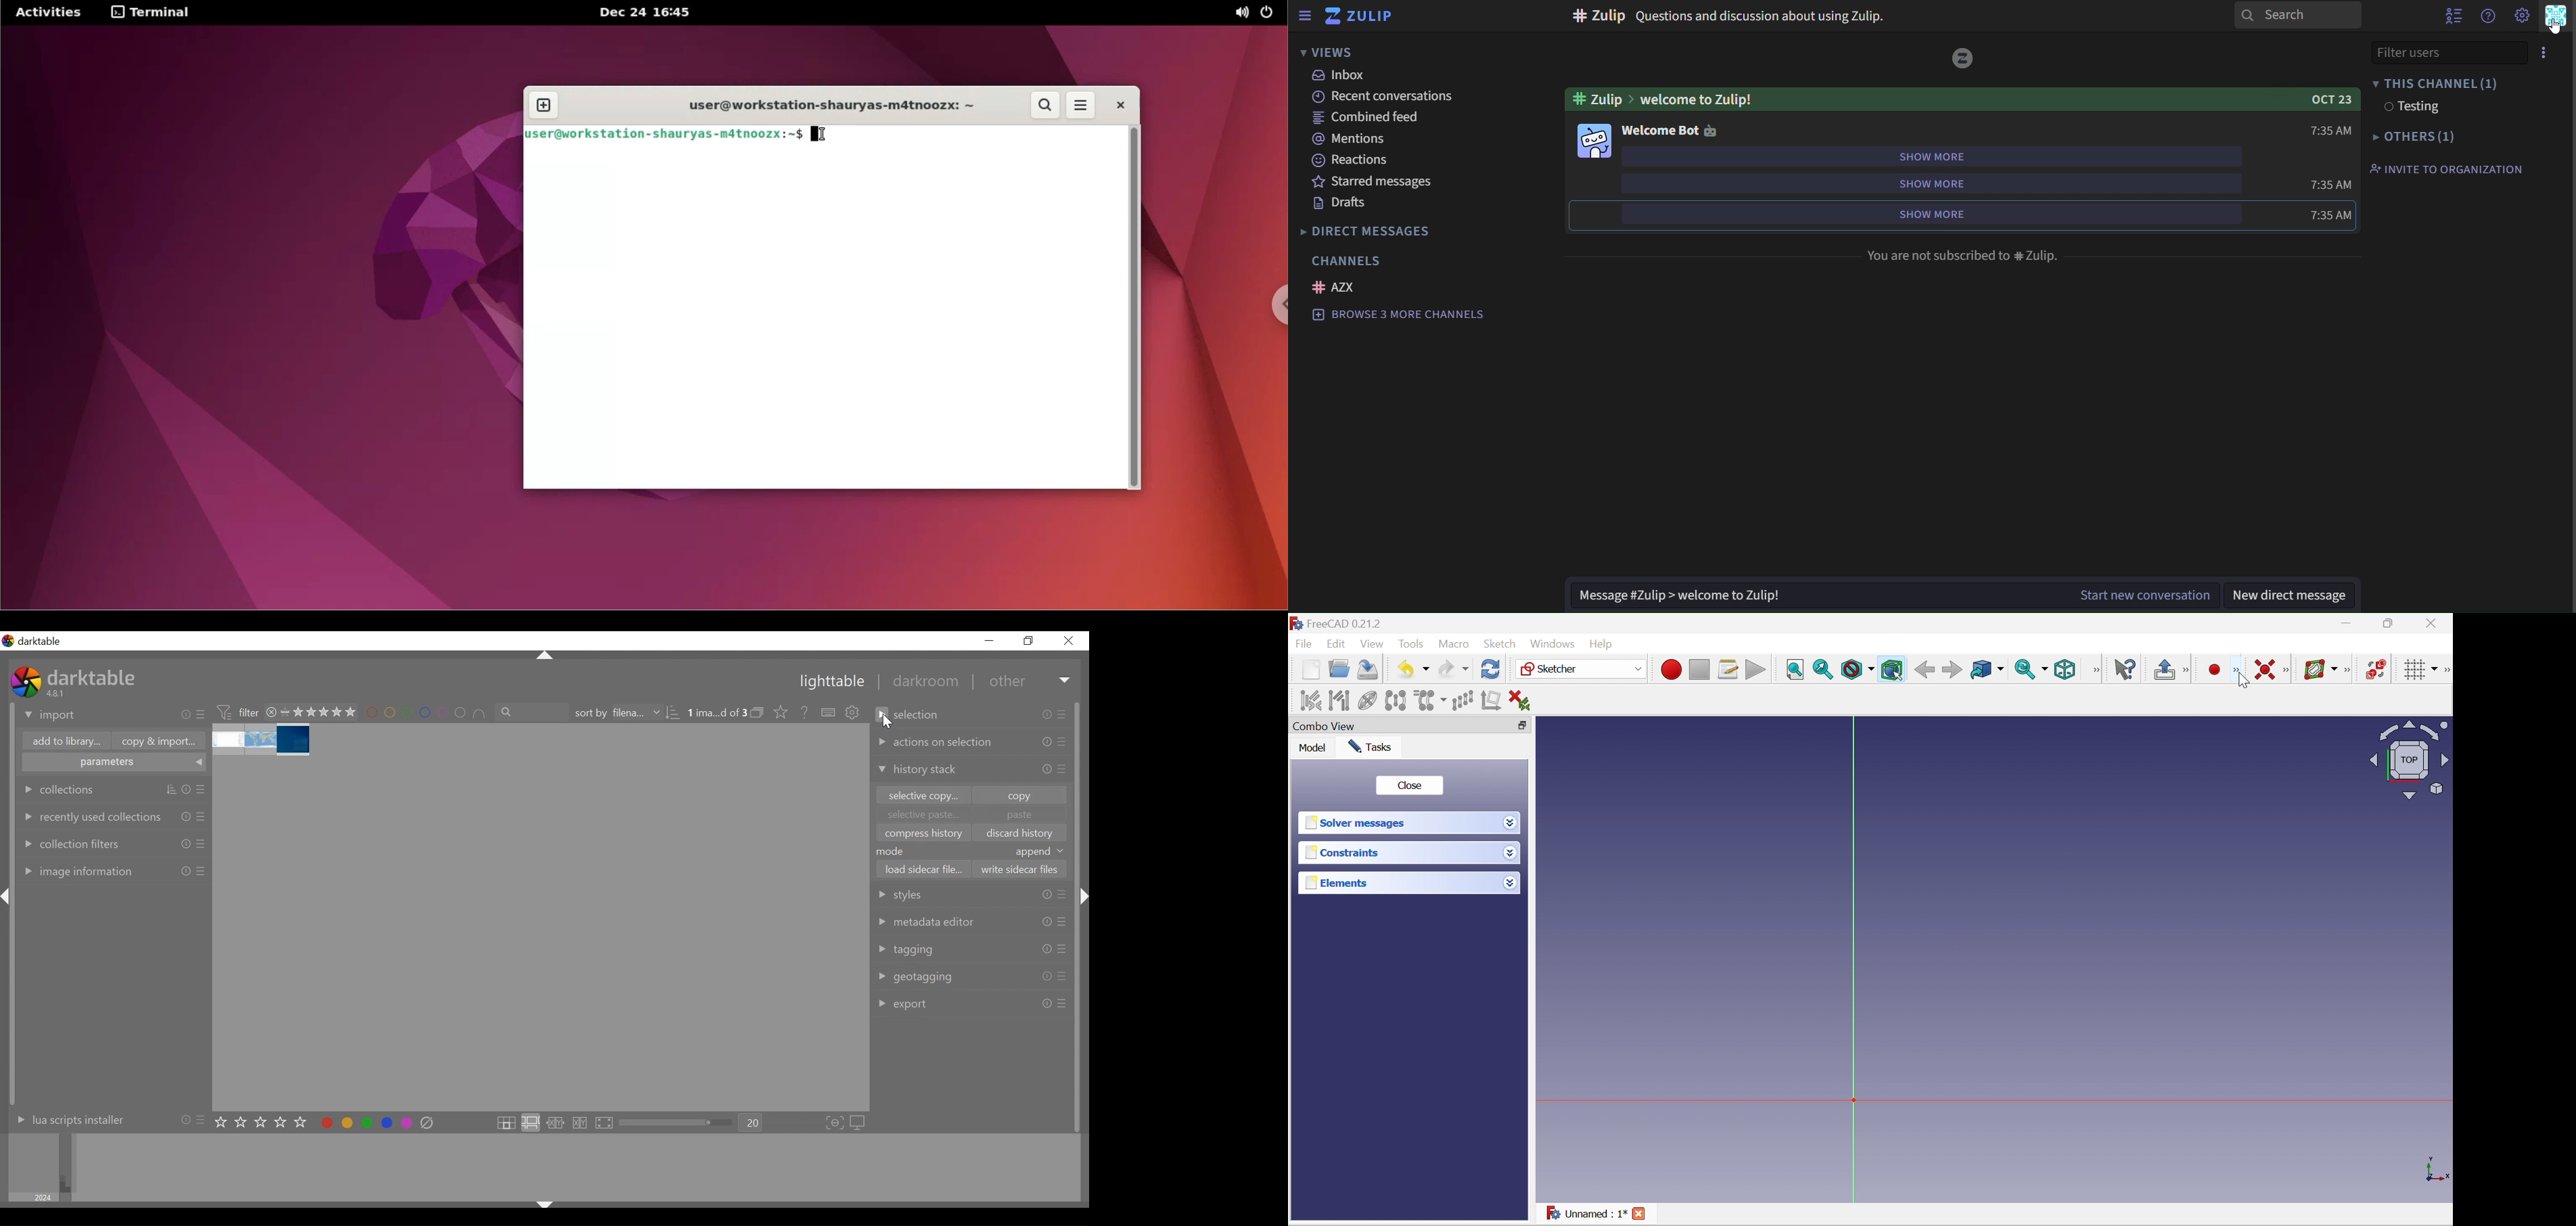 Image resolution: width=2576 pixels, height=1232 pixels. I want to click on presets, so click(202, 816).